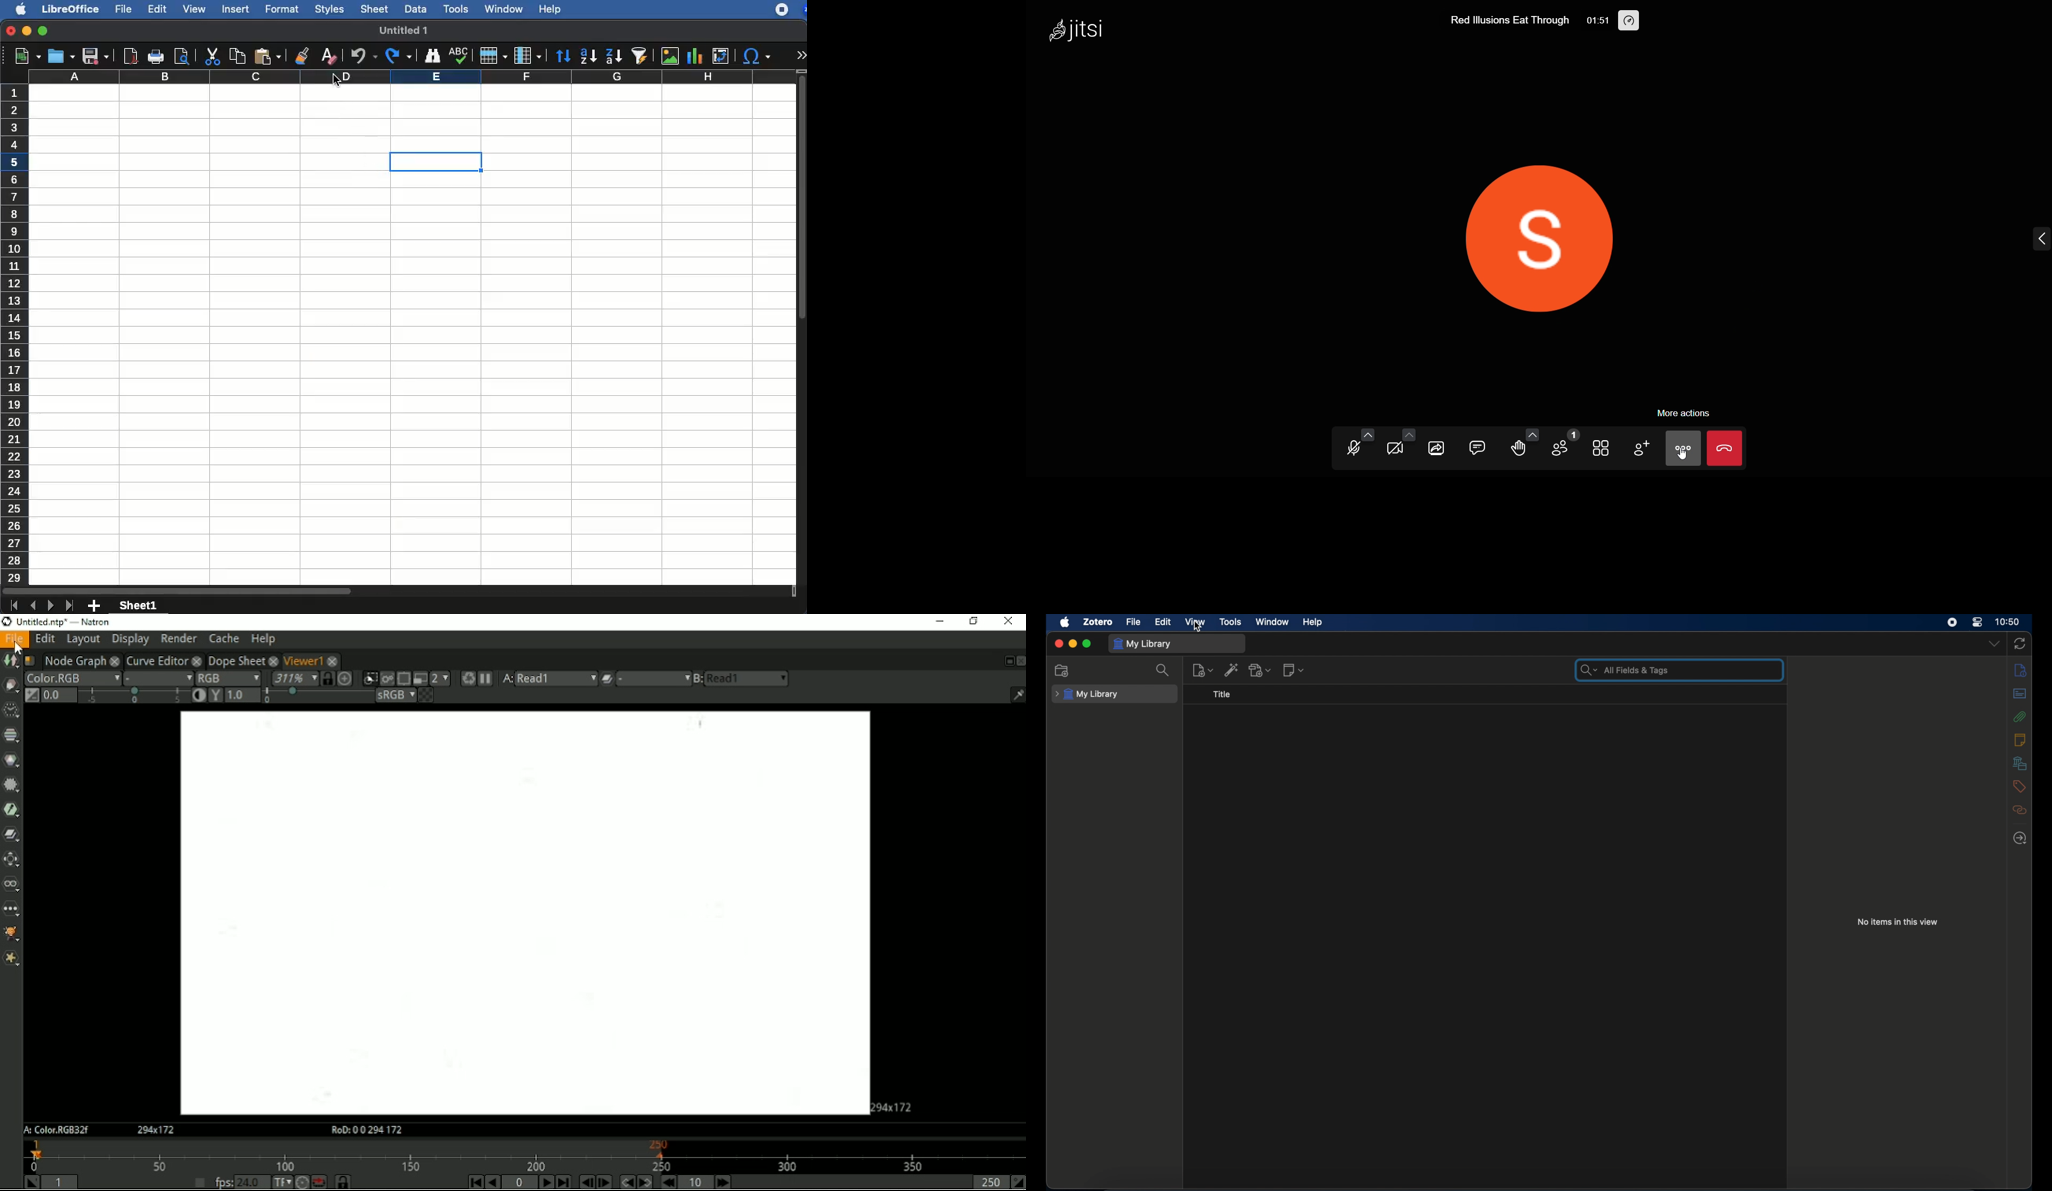  Describe the element at coordinates (412, 77) in the screenshot. I see `column` at that location.